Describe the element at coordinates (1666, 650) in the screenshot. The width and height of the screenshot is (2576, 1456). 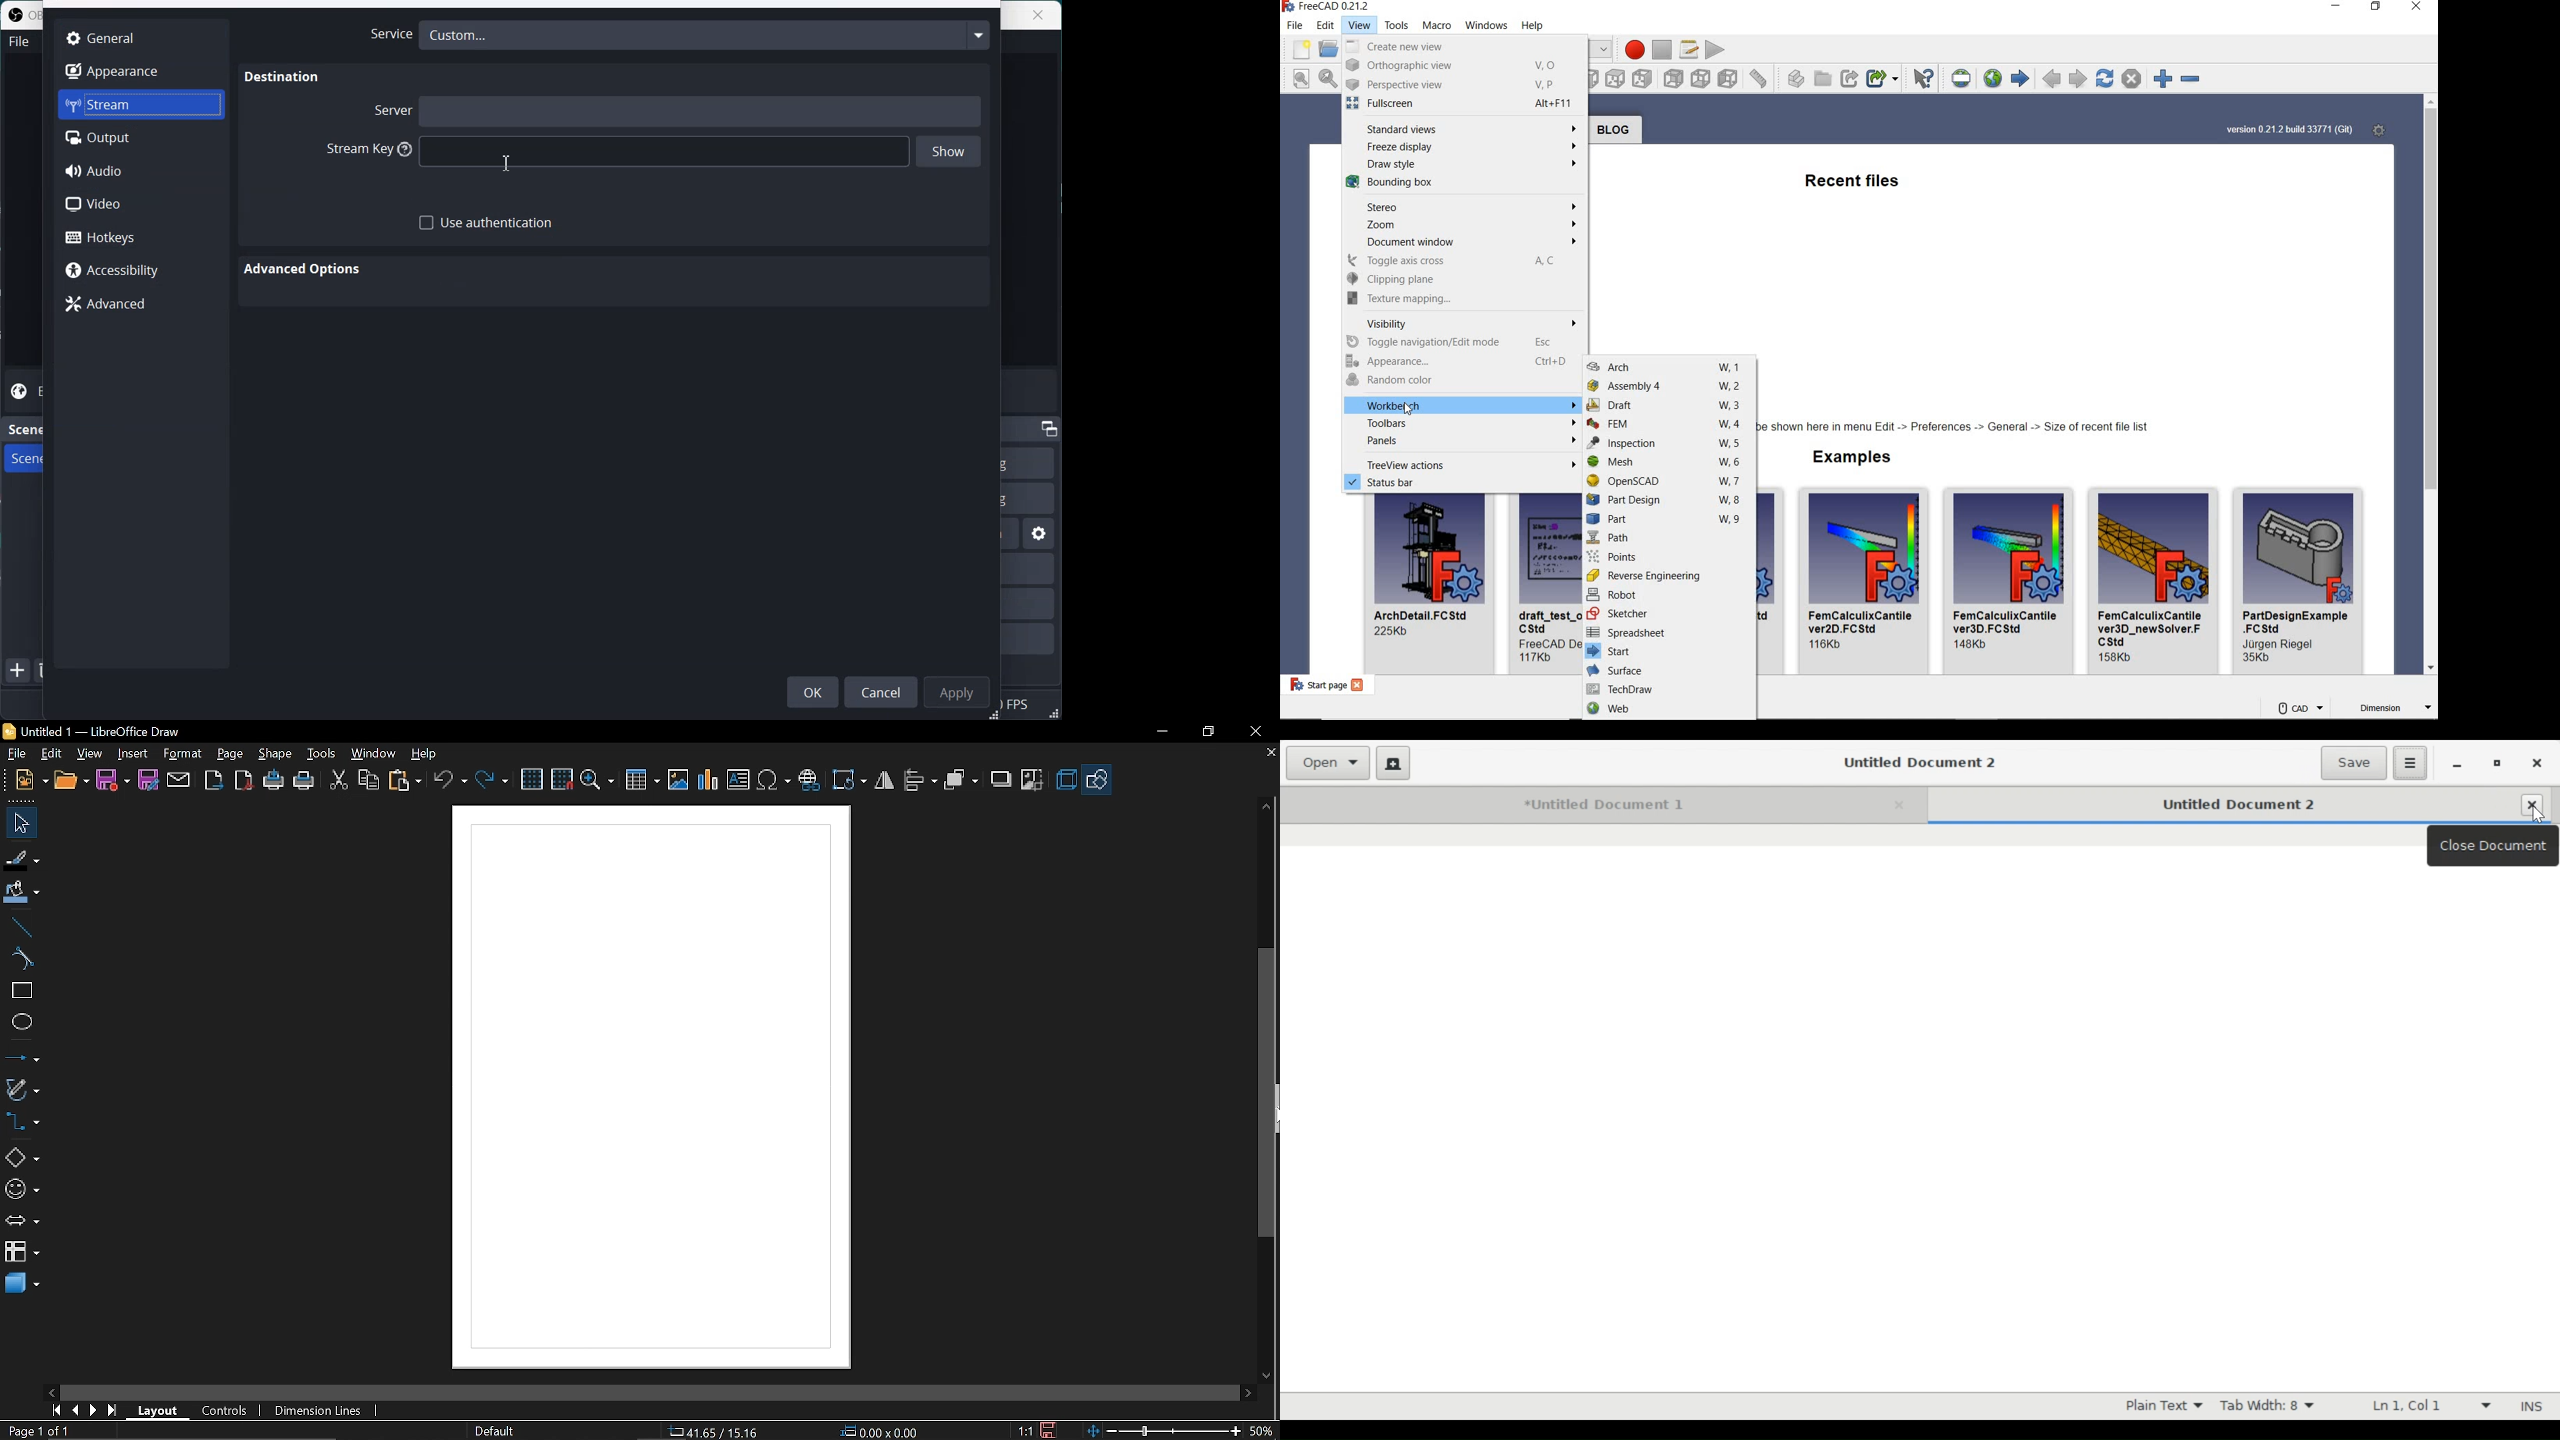
I see `start` at that location.